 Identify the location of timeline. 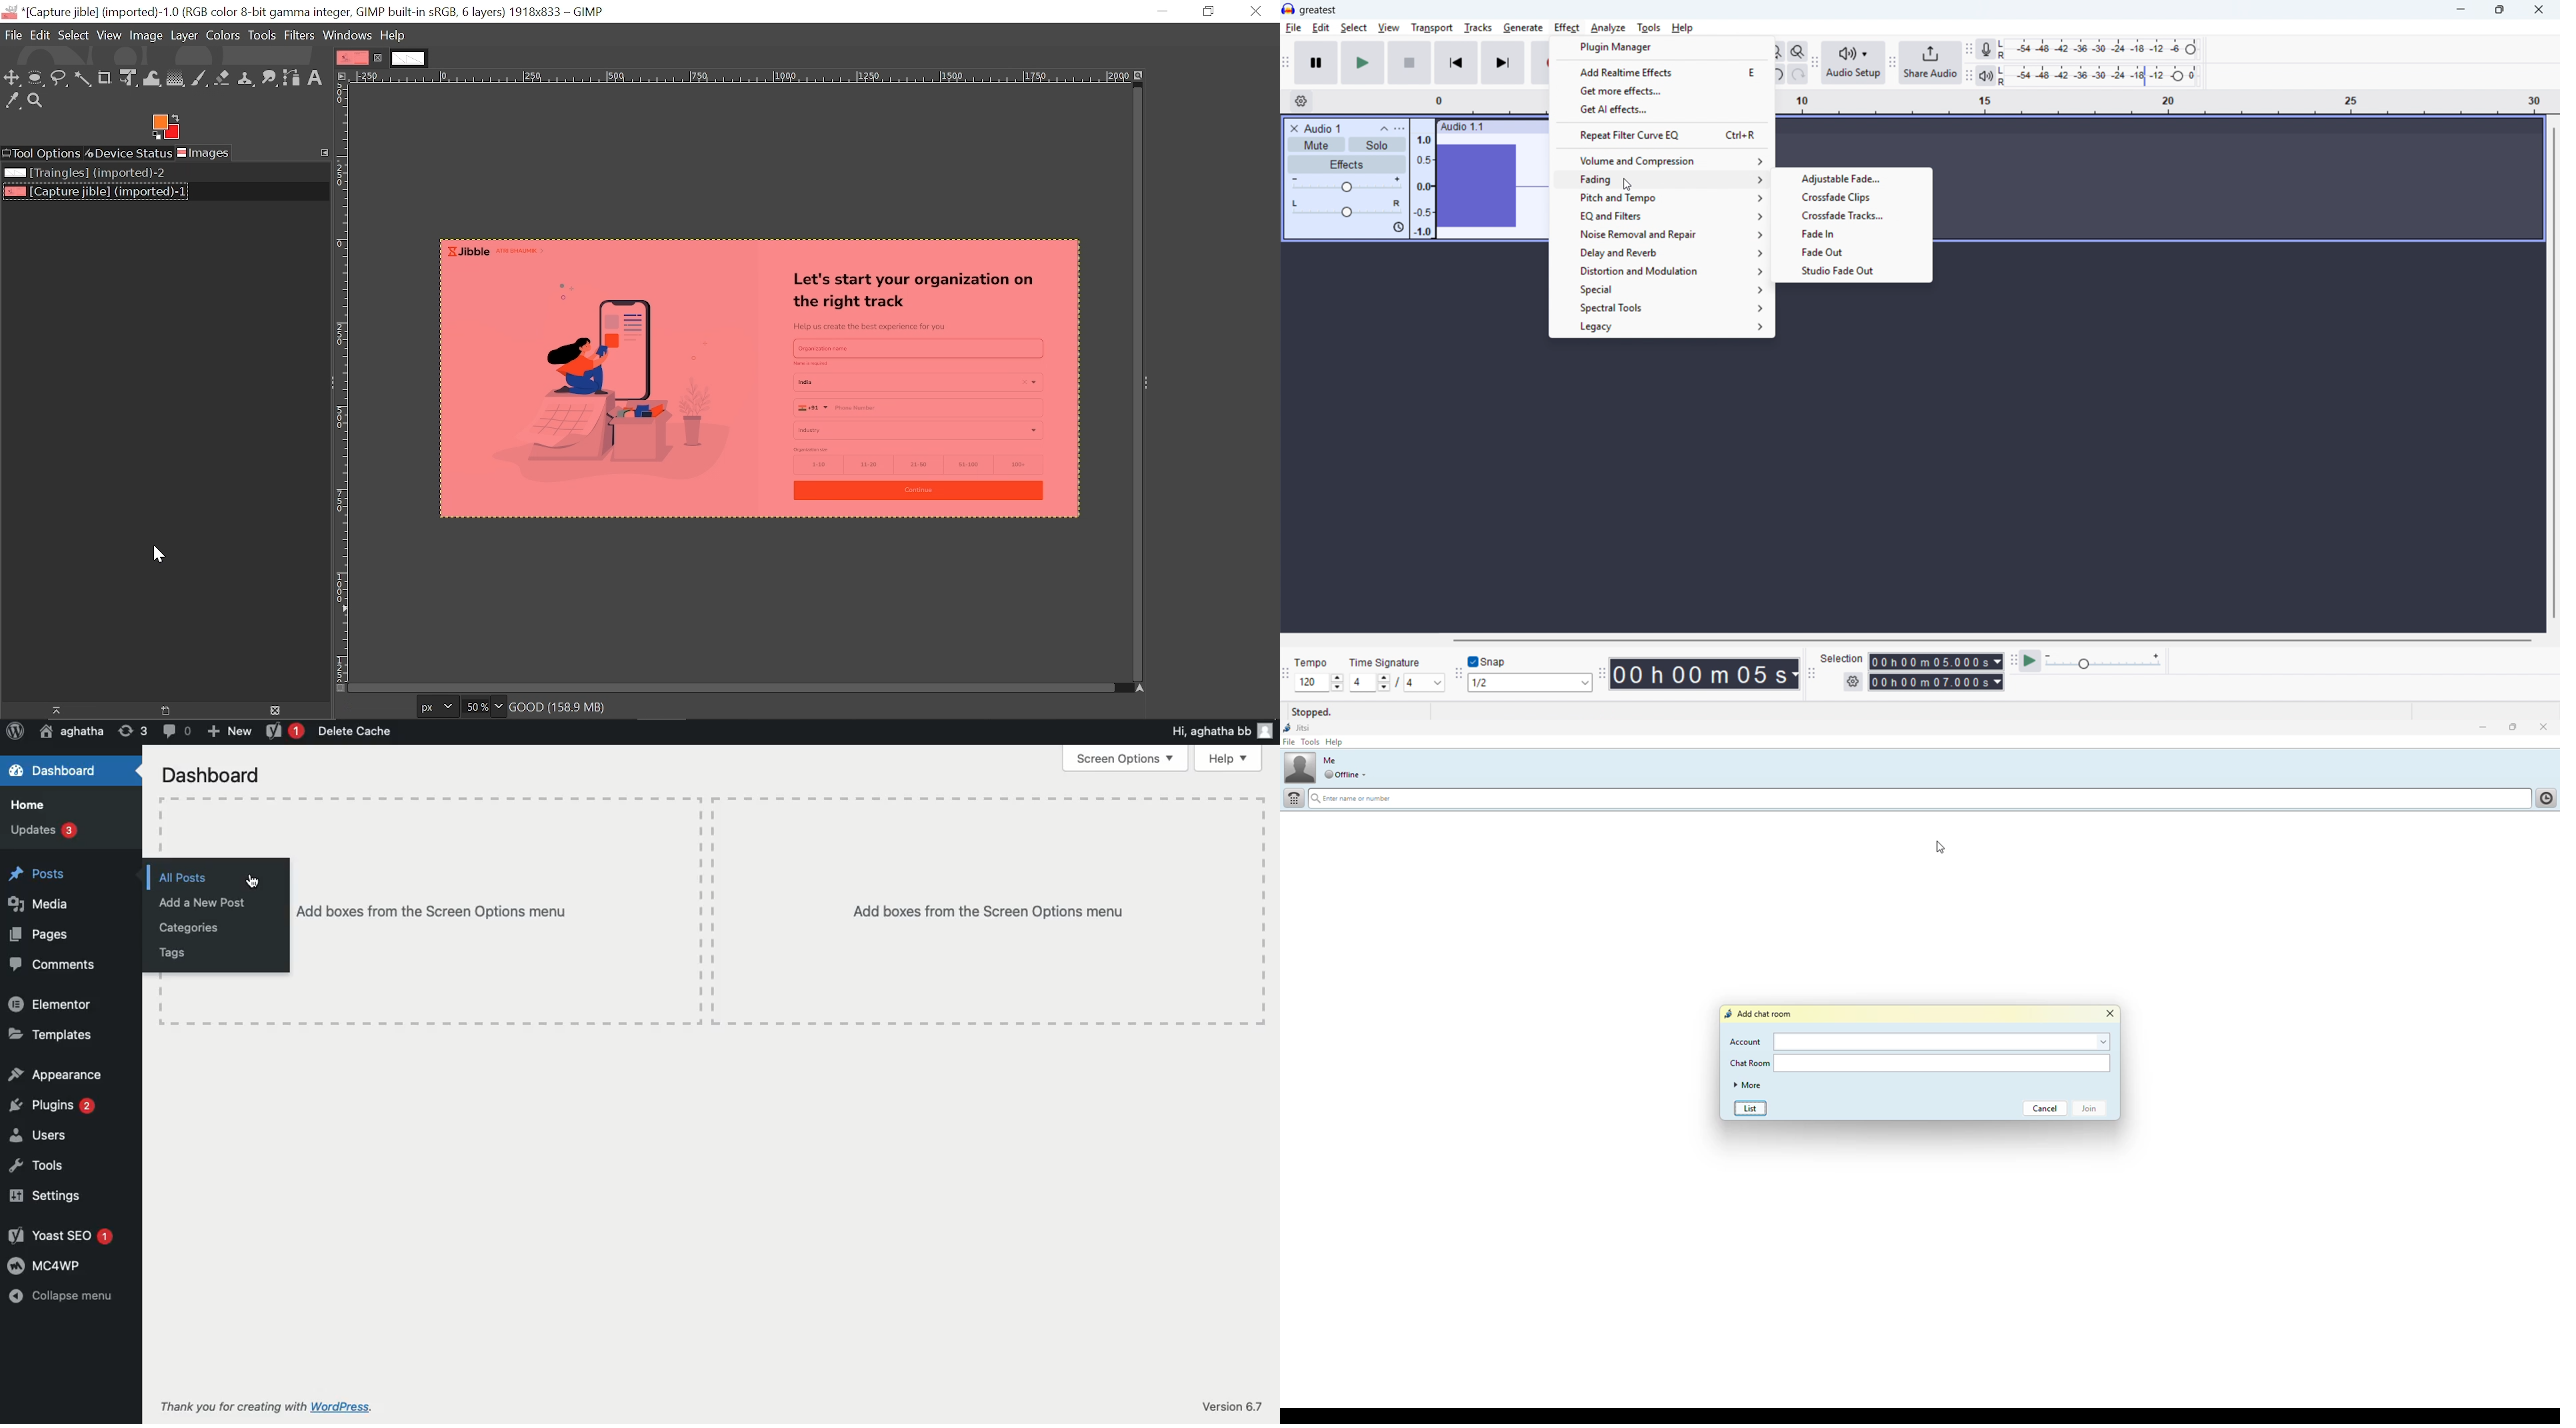
(1481, 101).